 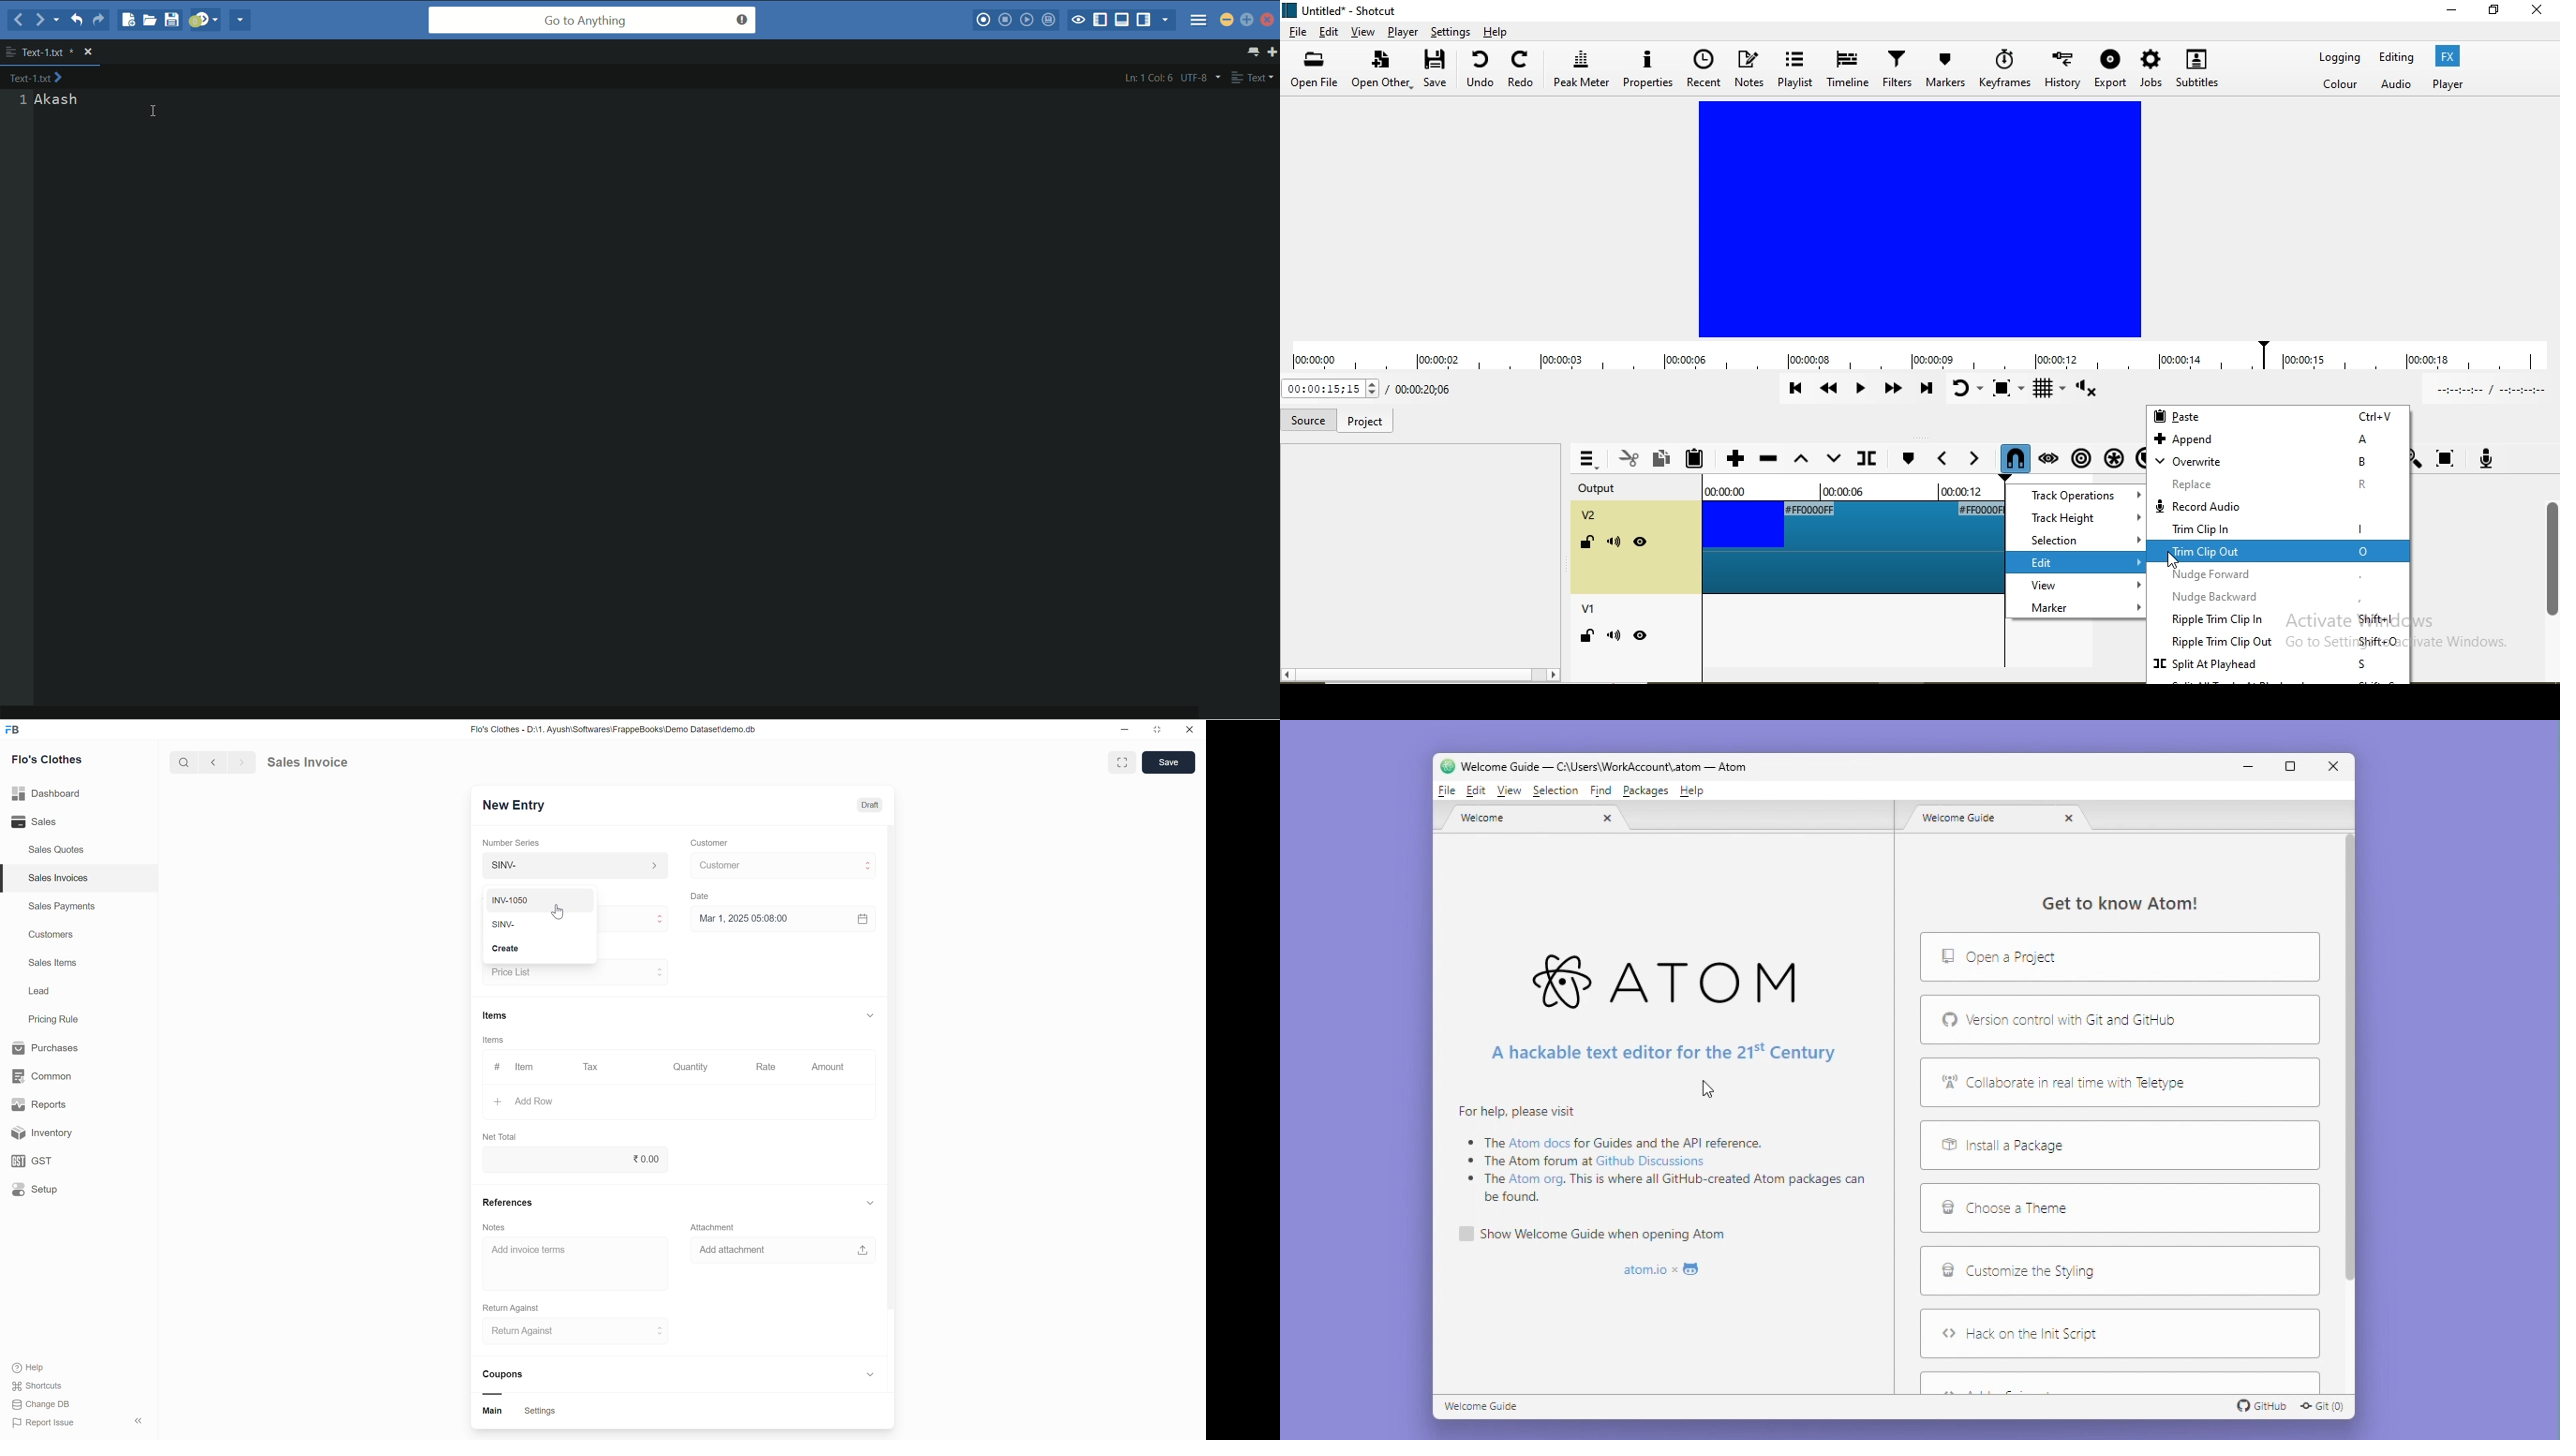 I want to click on select return against , so click(x=571, y=1333).